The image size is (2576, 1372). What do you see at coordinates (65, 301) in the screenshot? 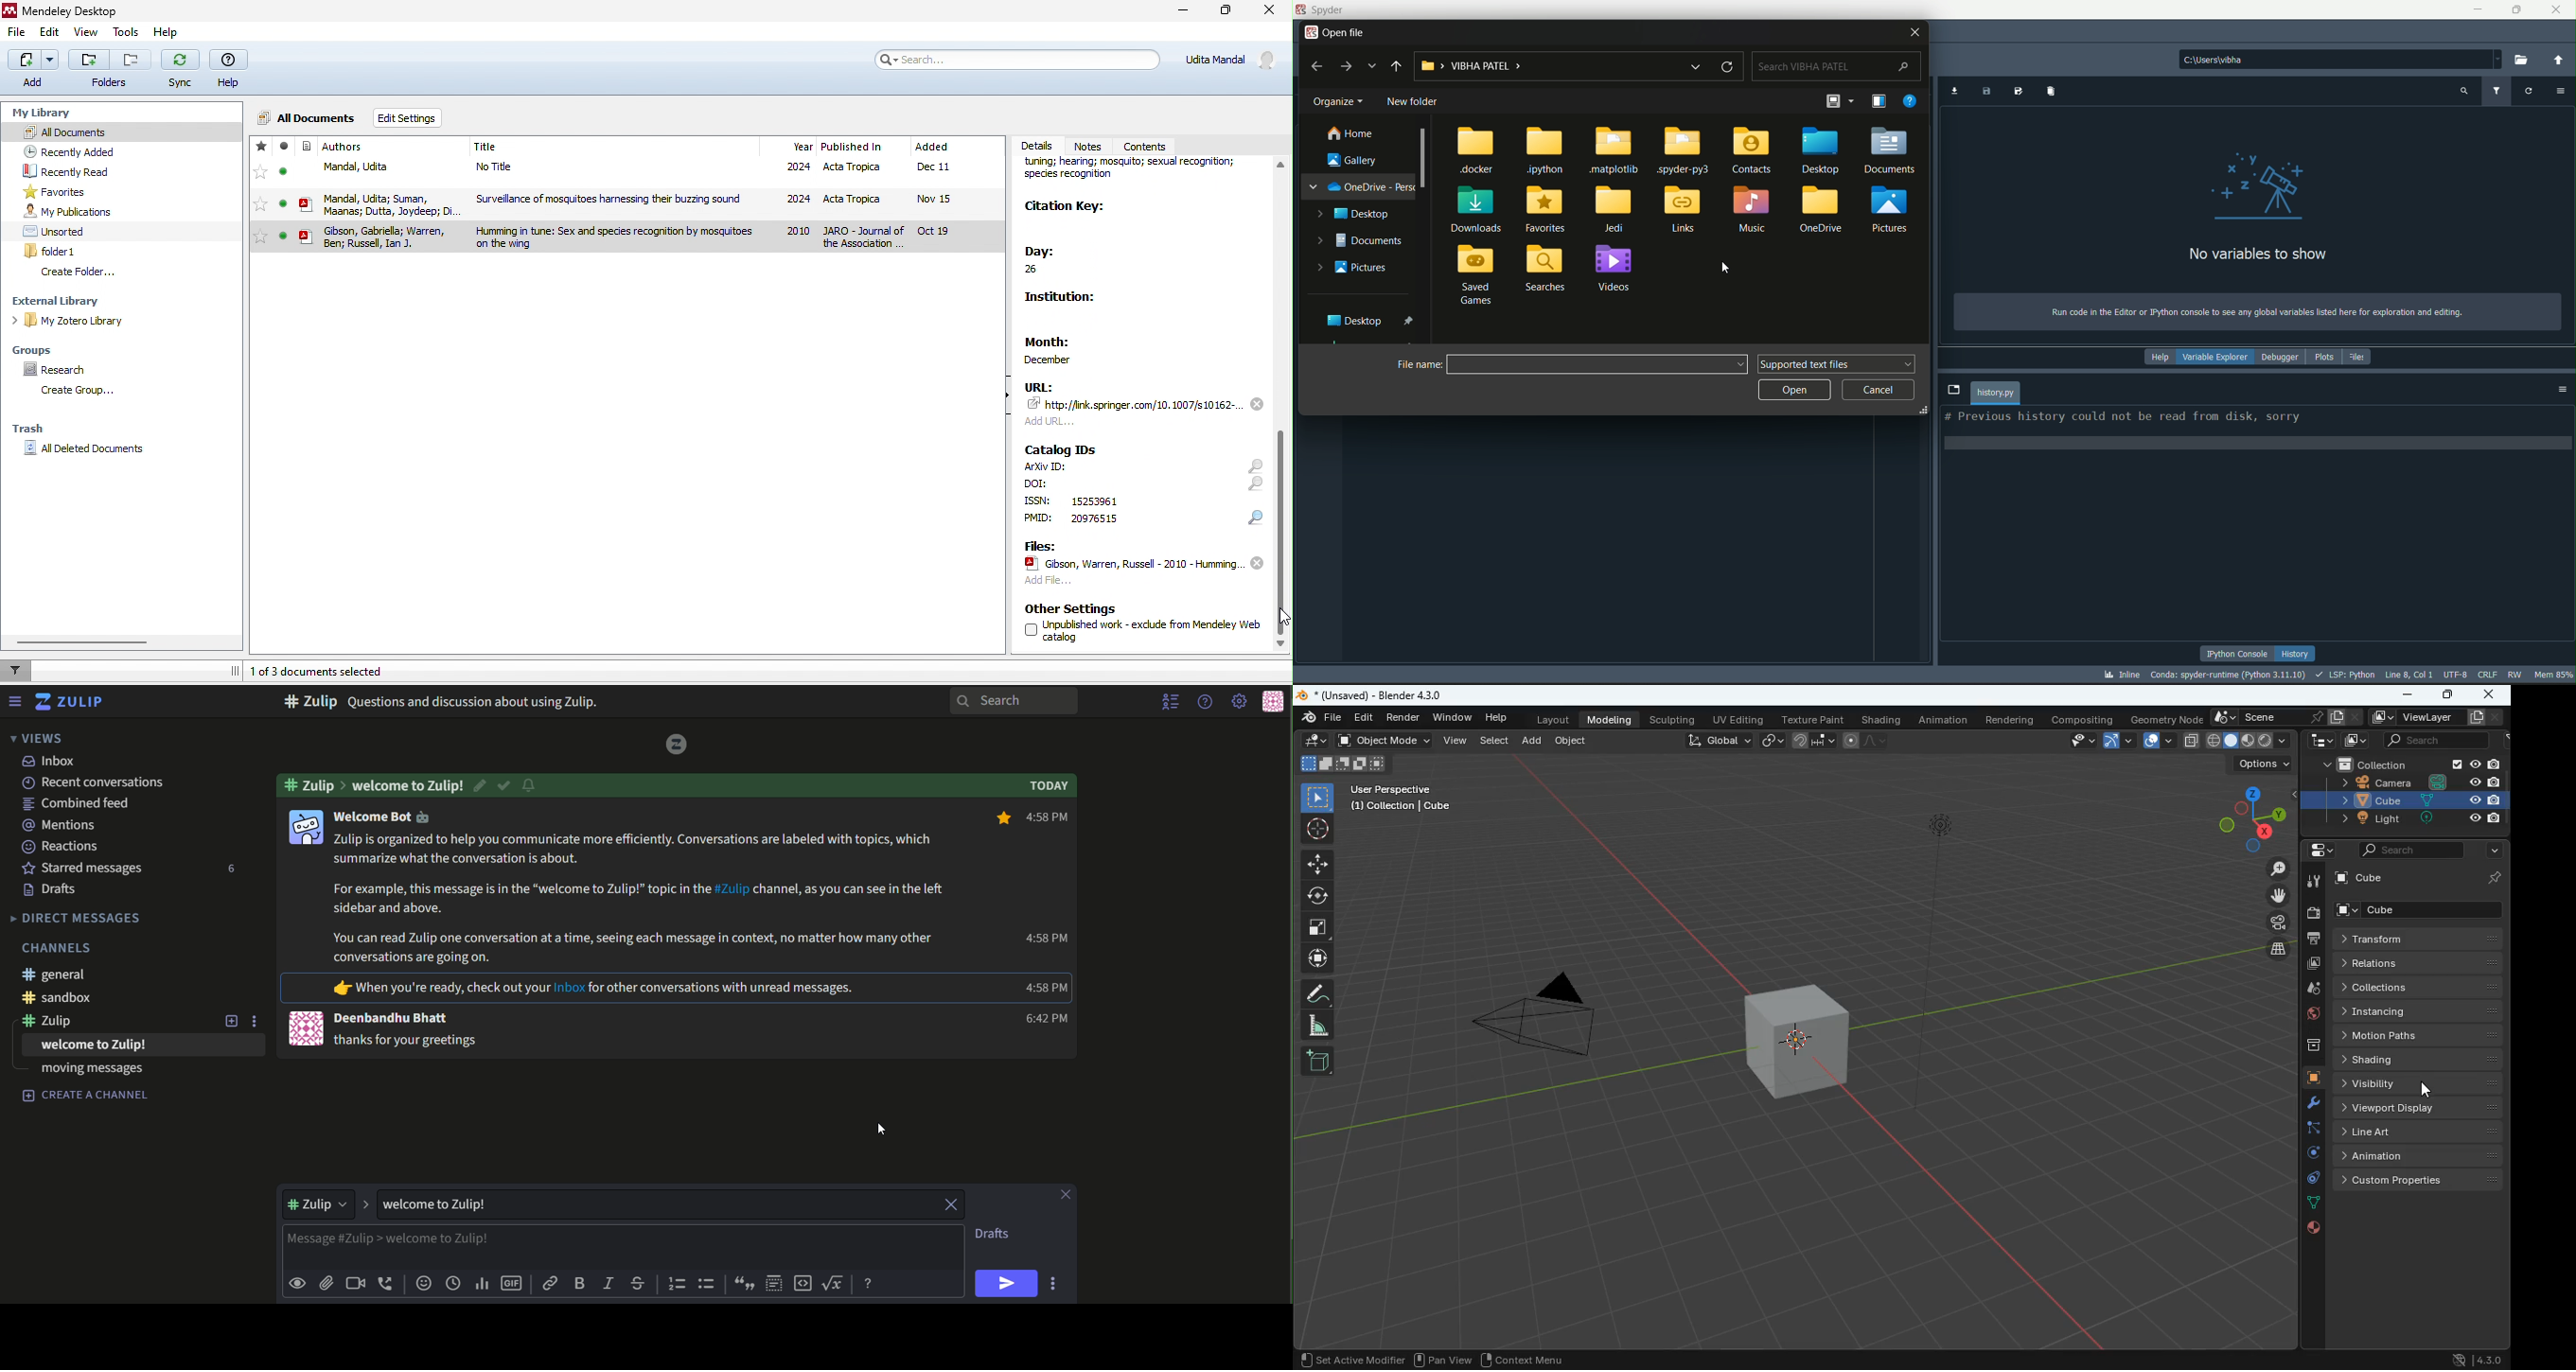
I see `external library` at bounding box center [65, 301].